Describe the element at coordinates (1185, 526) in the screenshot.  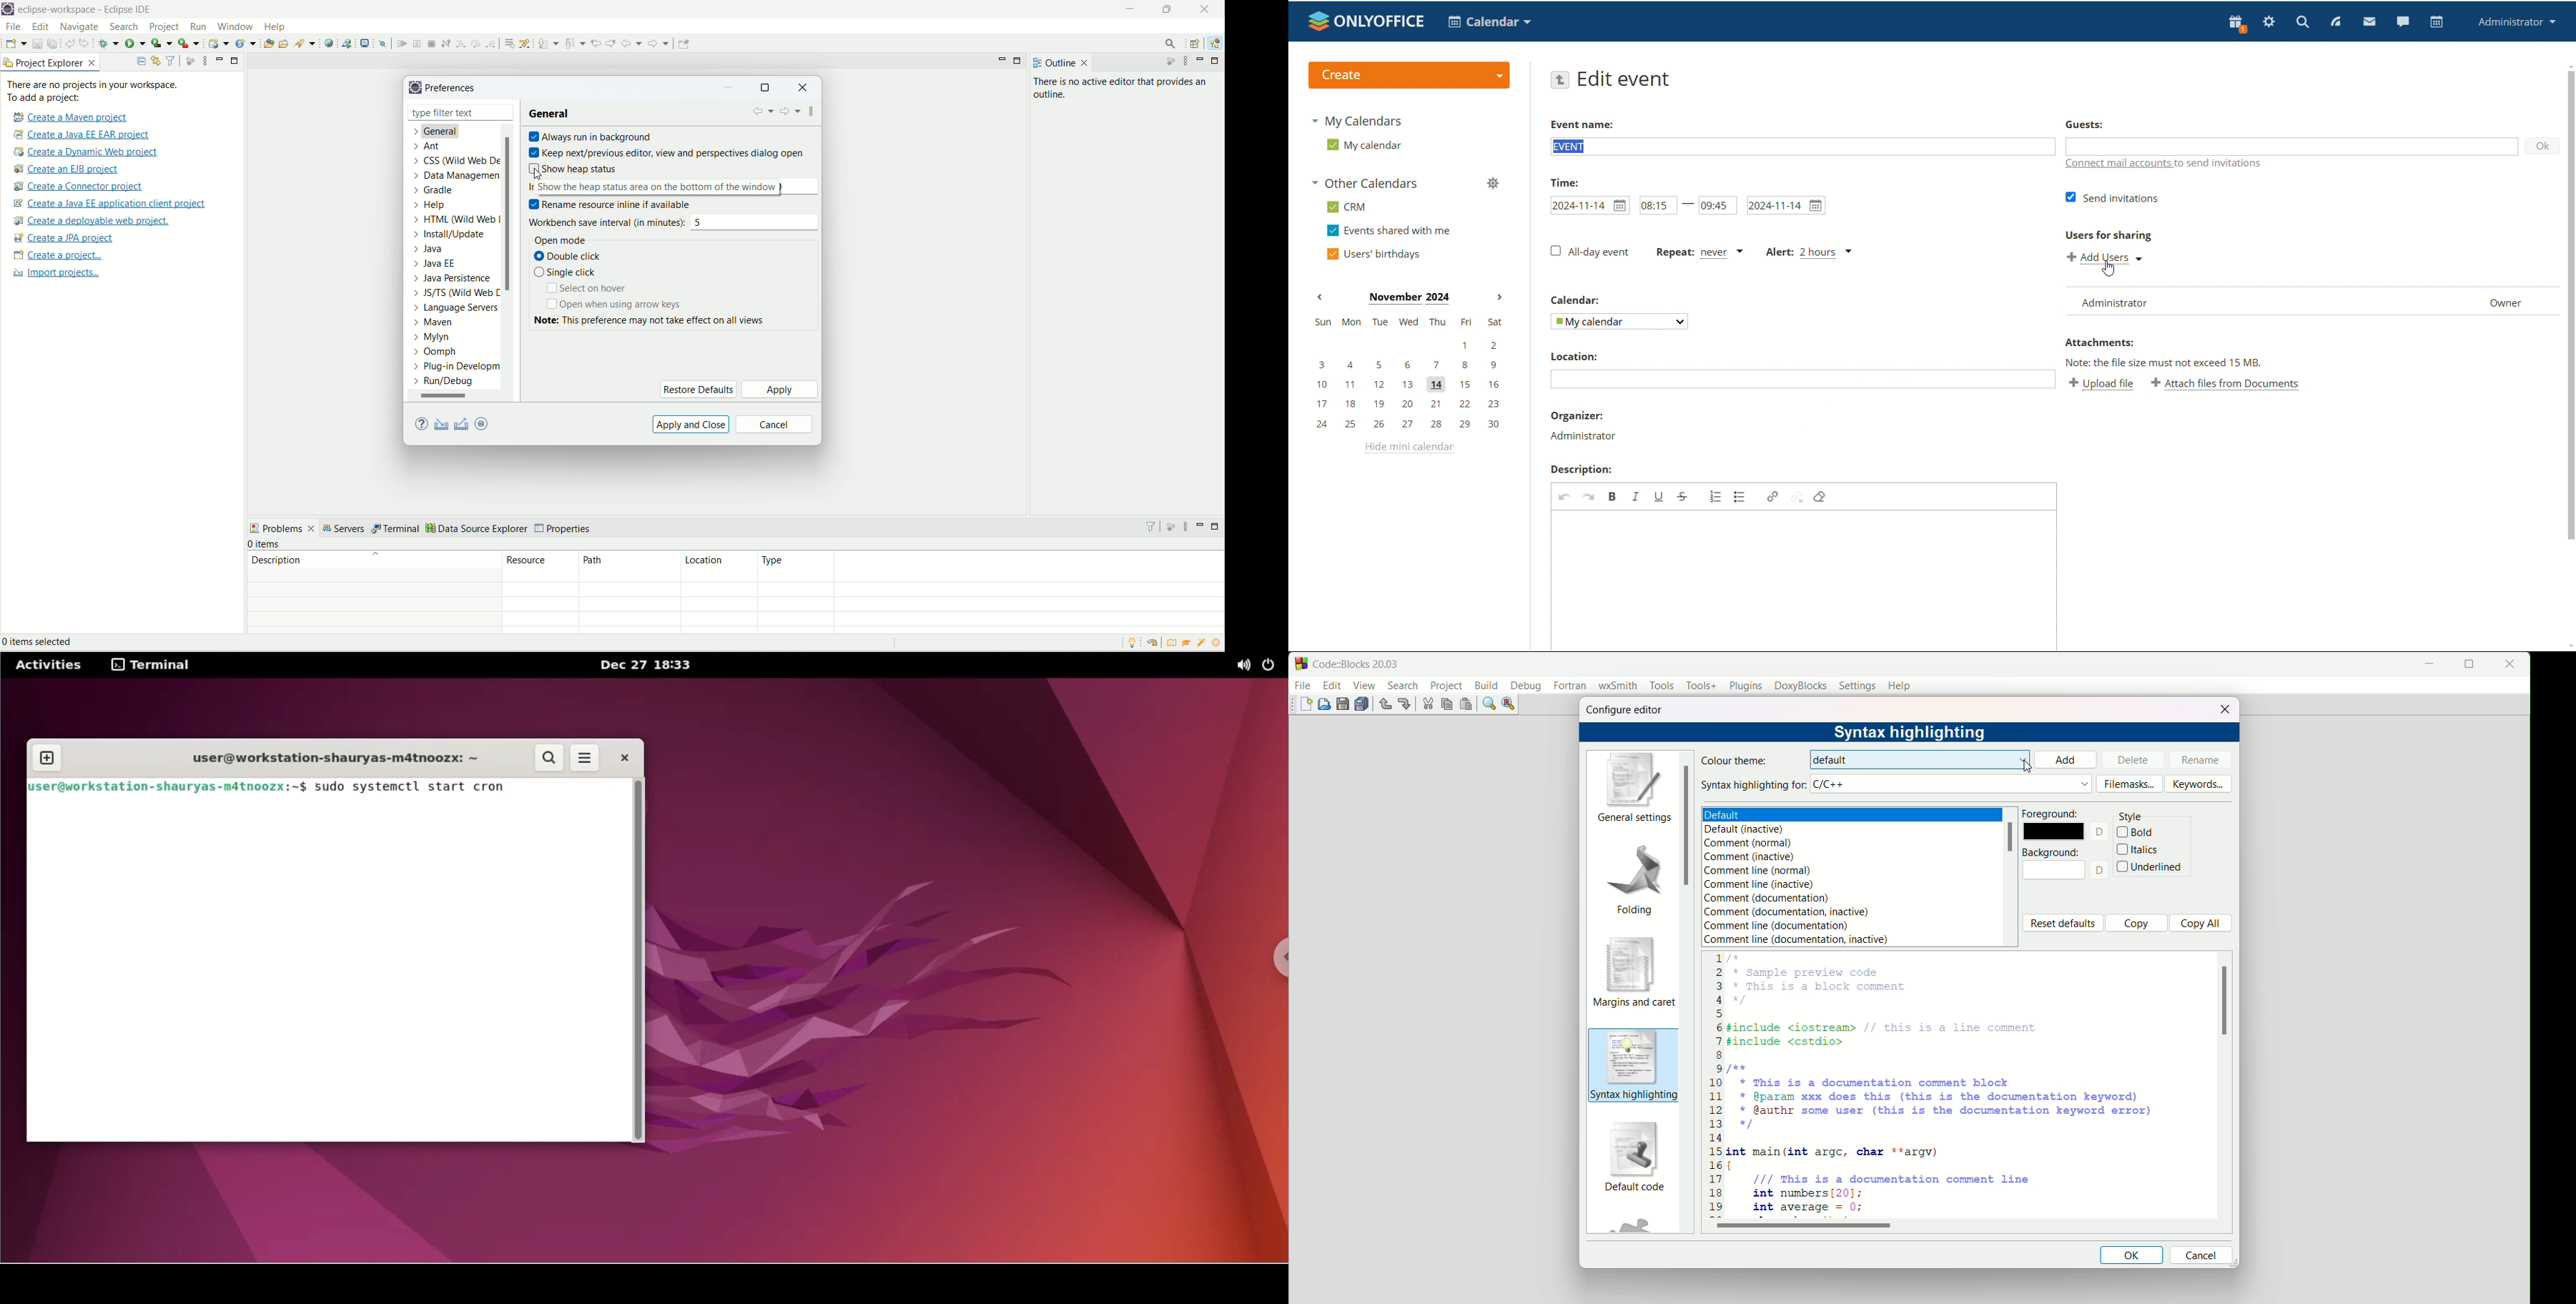
I see `view menu` at that location.